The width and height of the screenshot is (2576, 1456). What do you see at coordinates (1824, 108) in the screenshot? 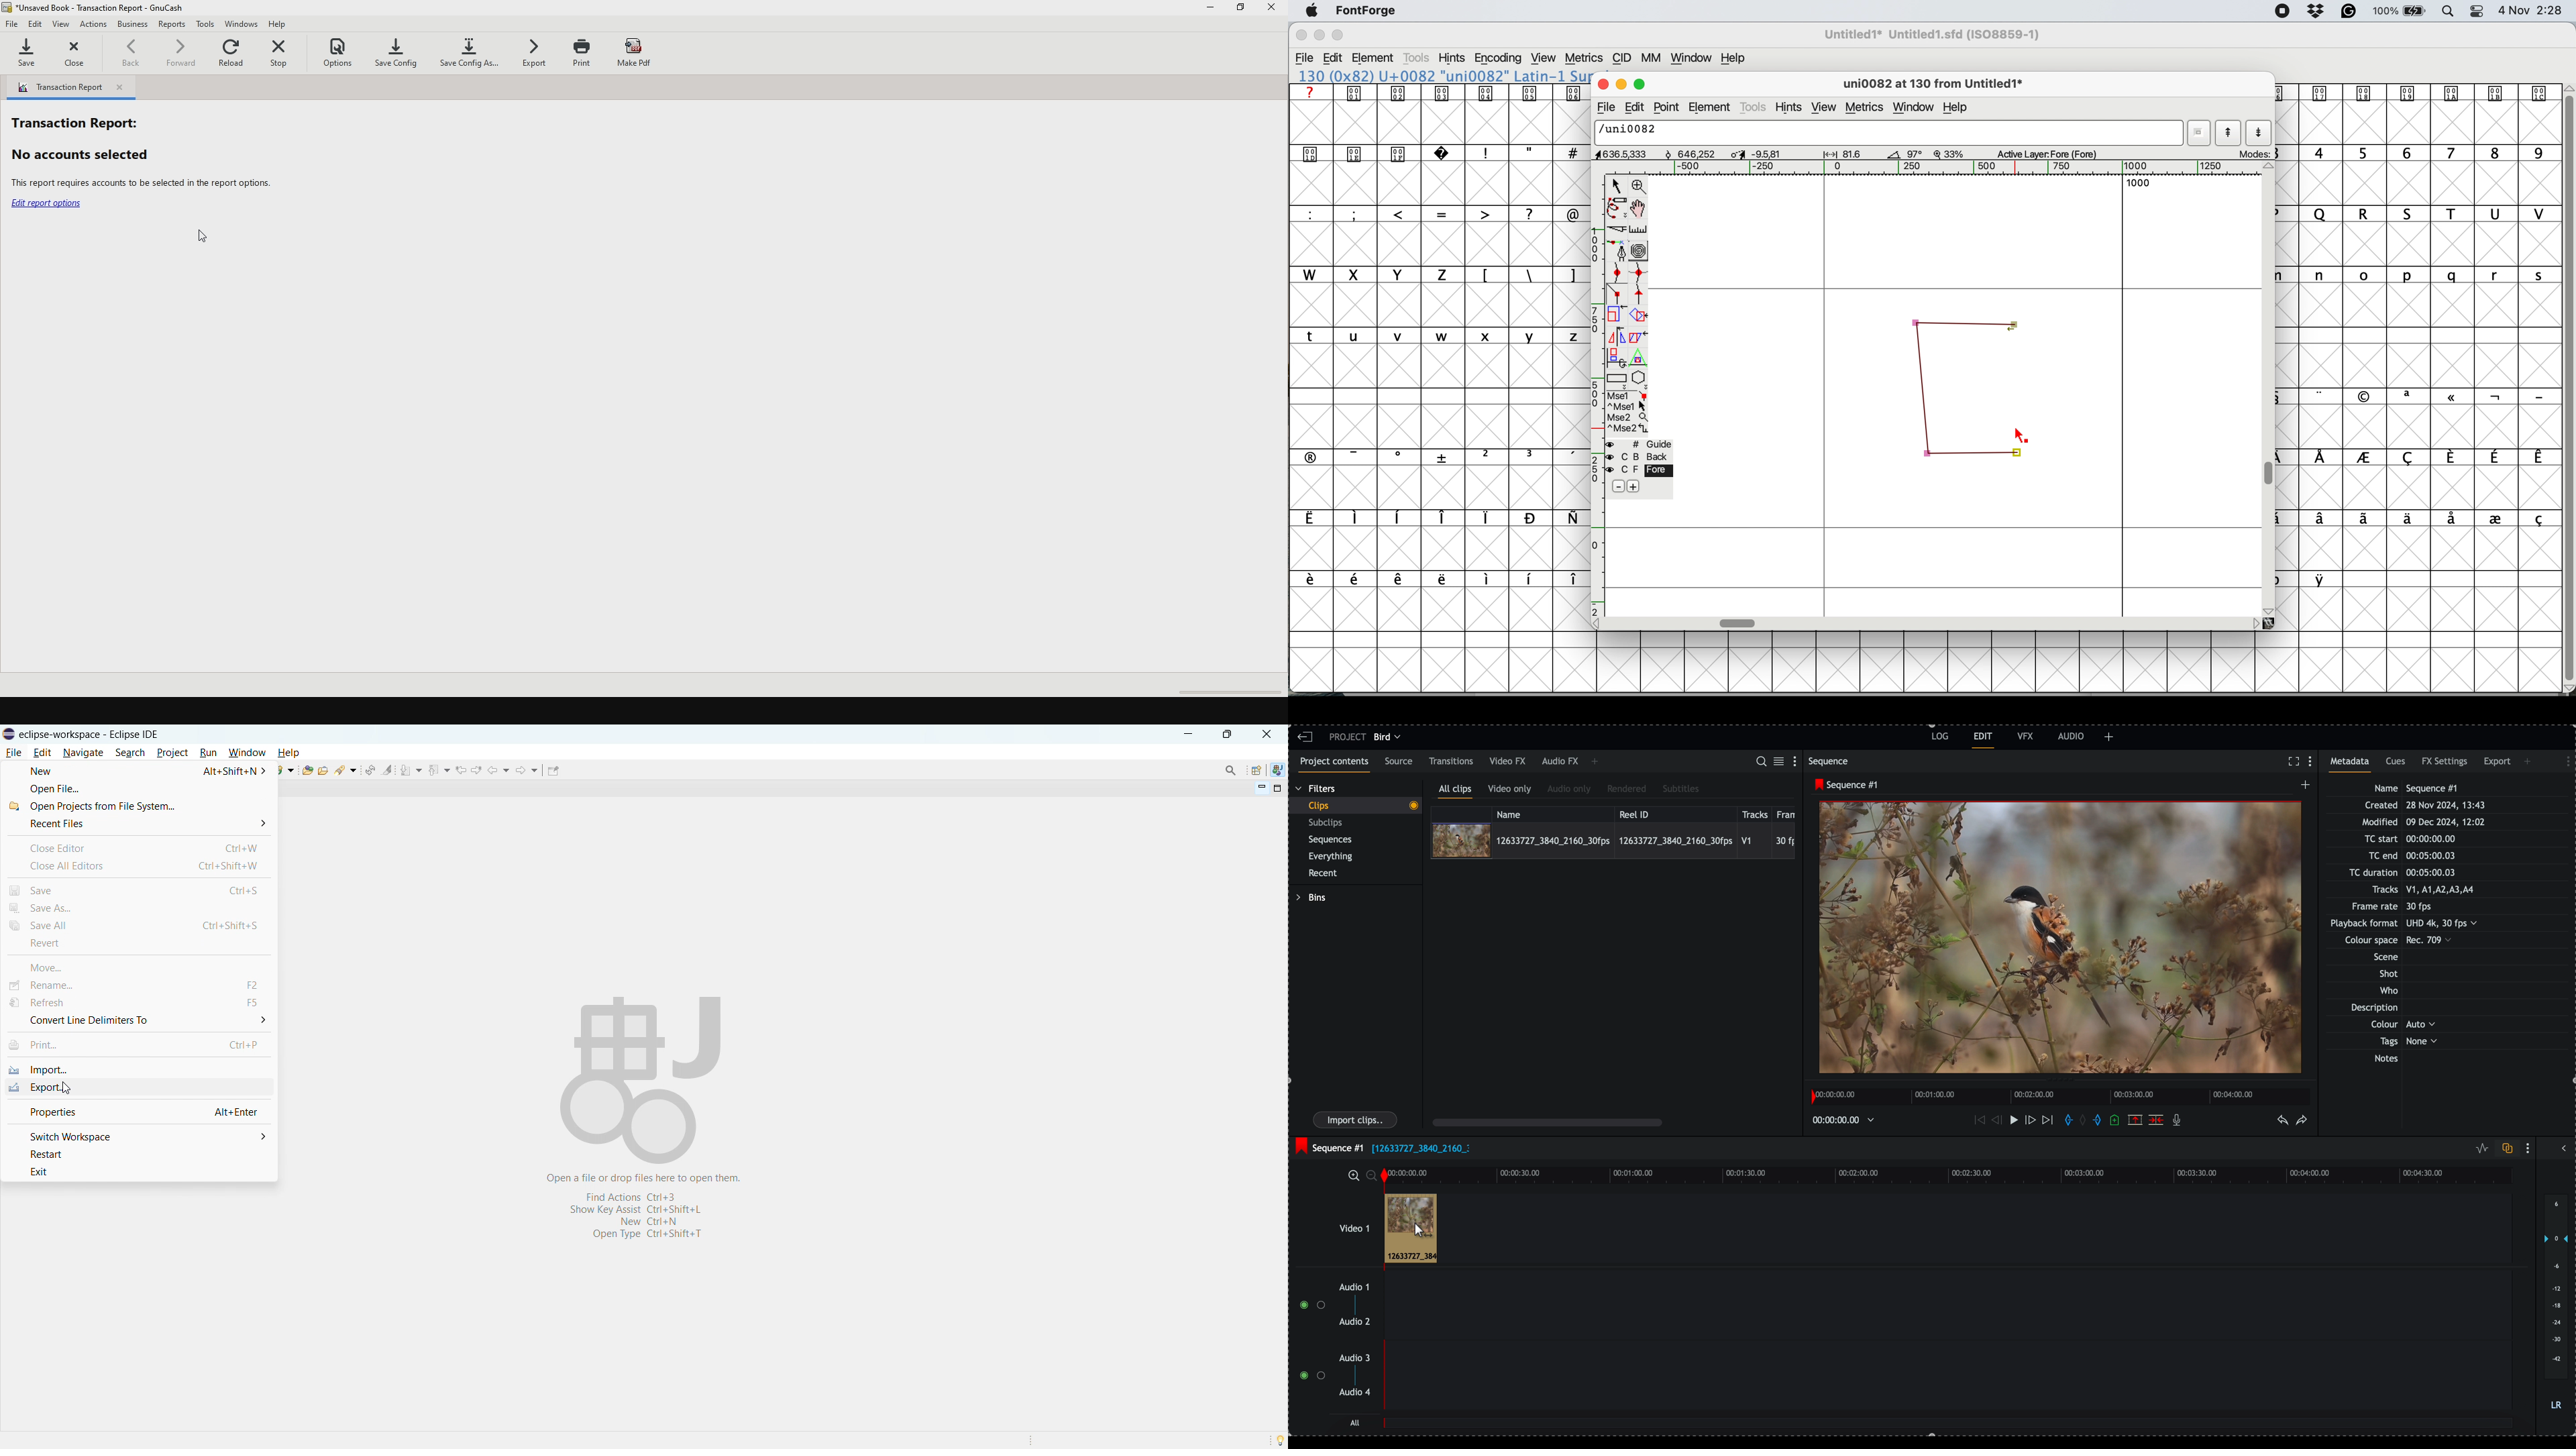
I see `view` at bounding box center [1824, 108].